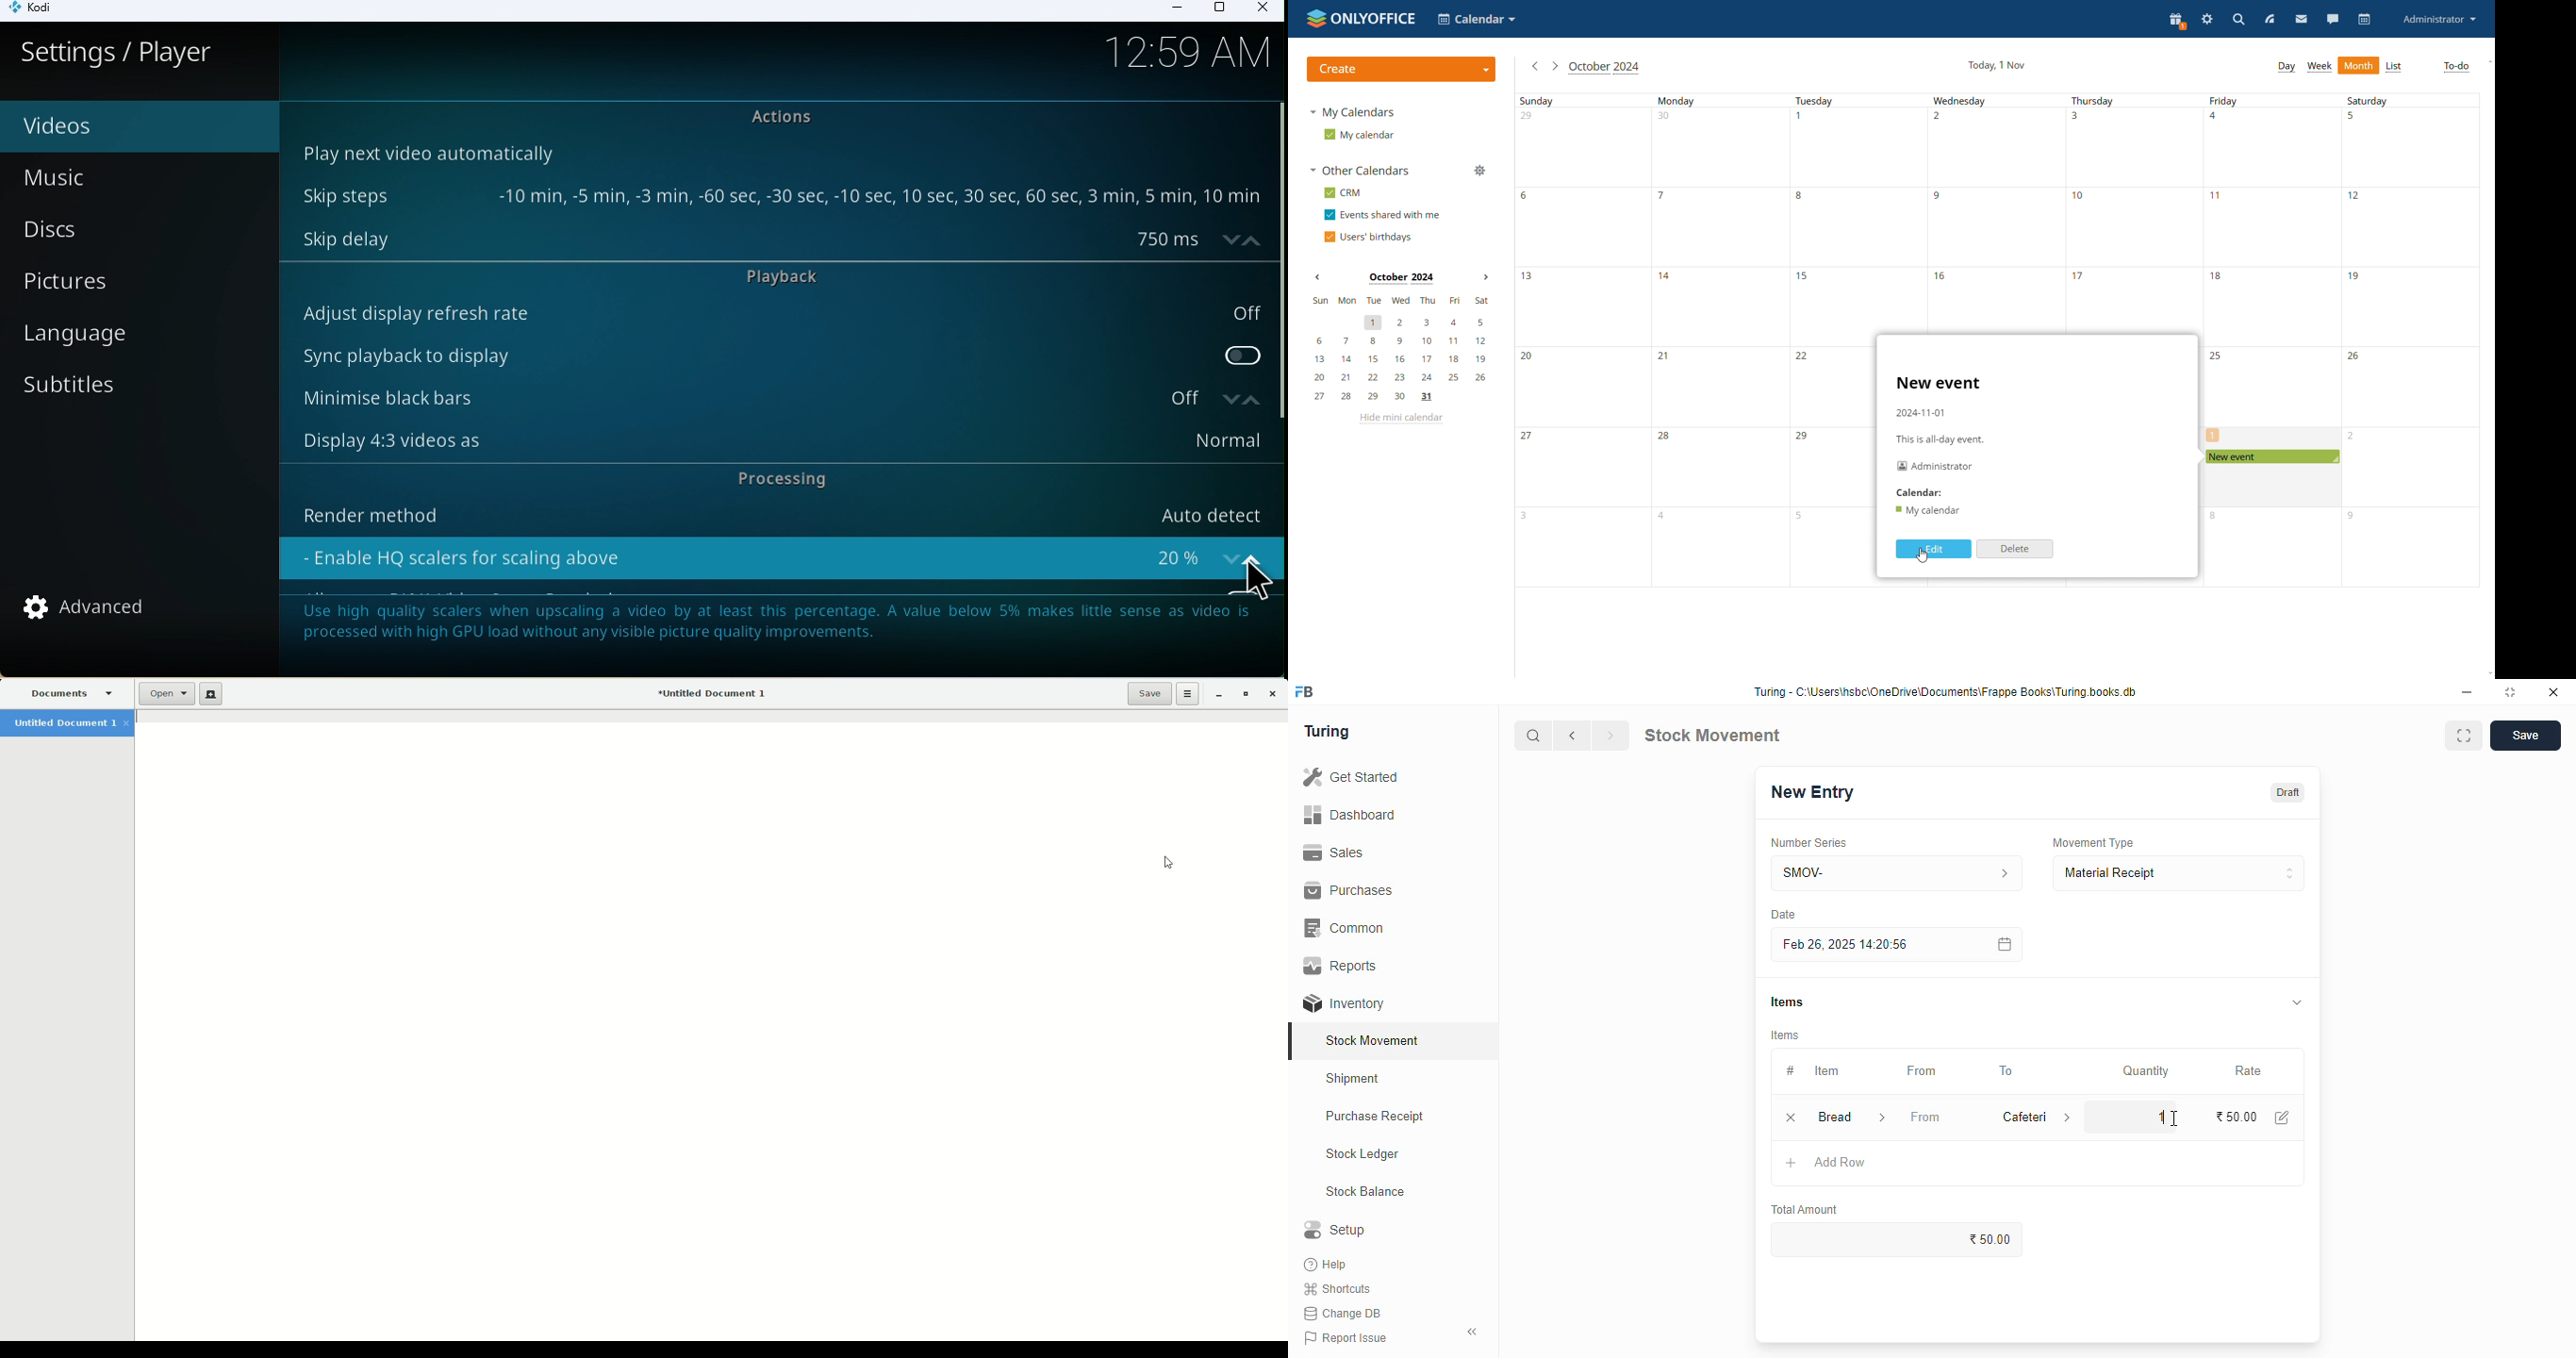  Describe the element at coordinates (2237, 1117) in the screenshot. I see `₹50.00` at that location.